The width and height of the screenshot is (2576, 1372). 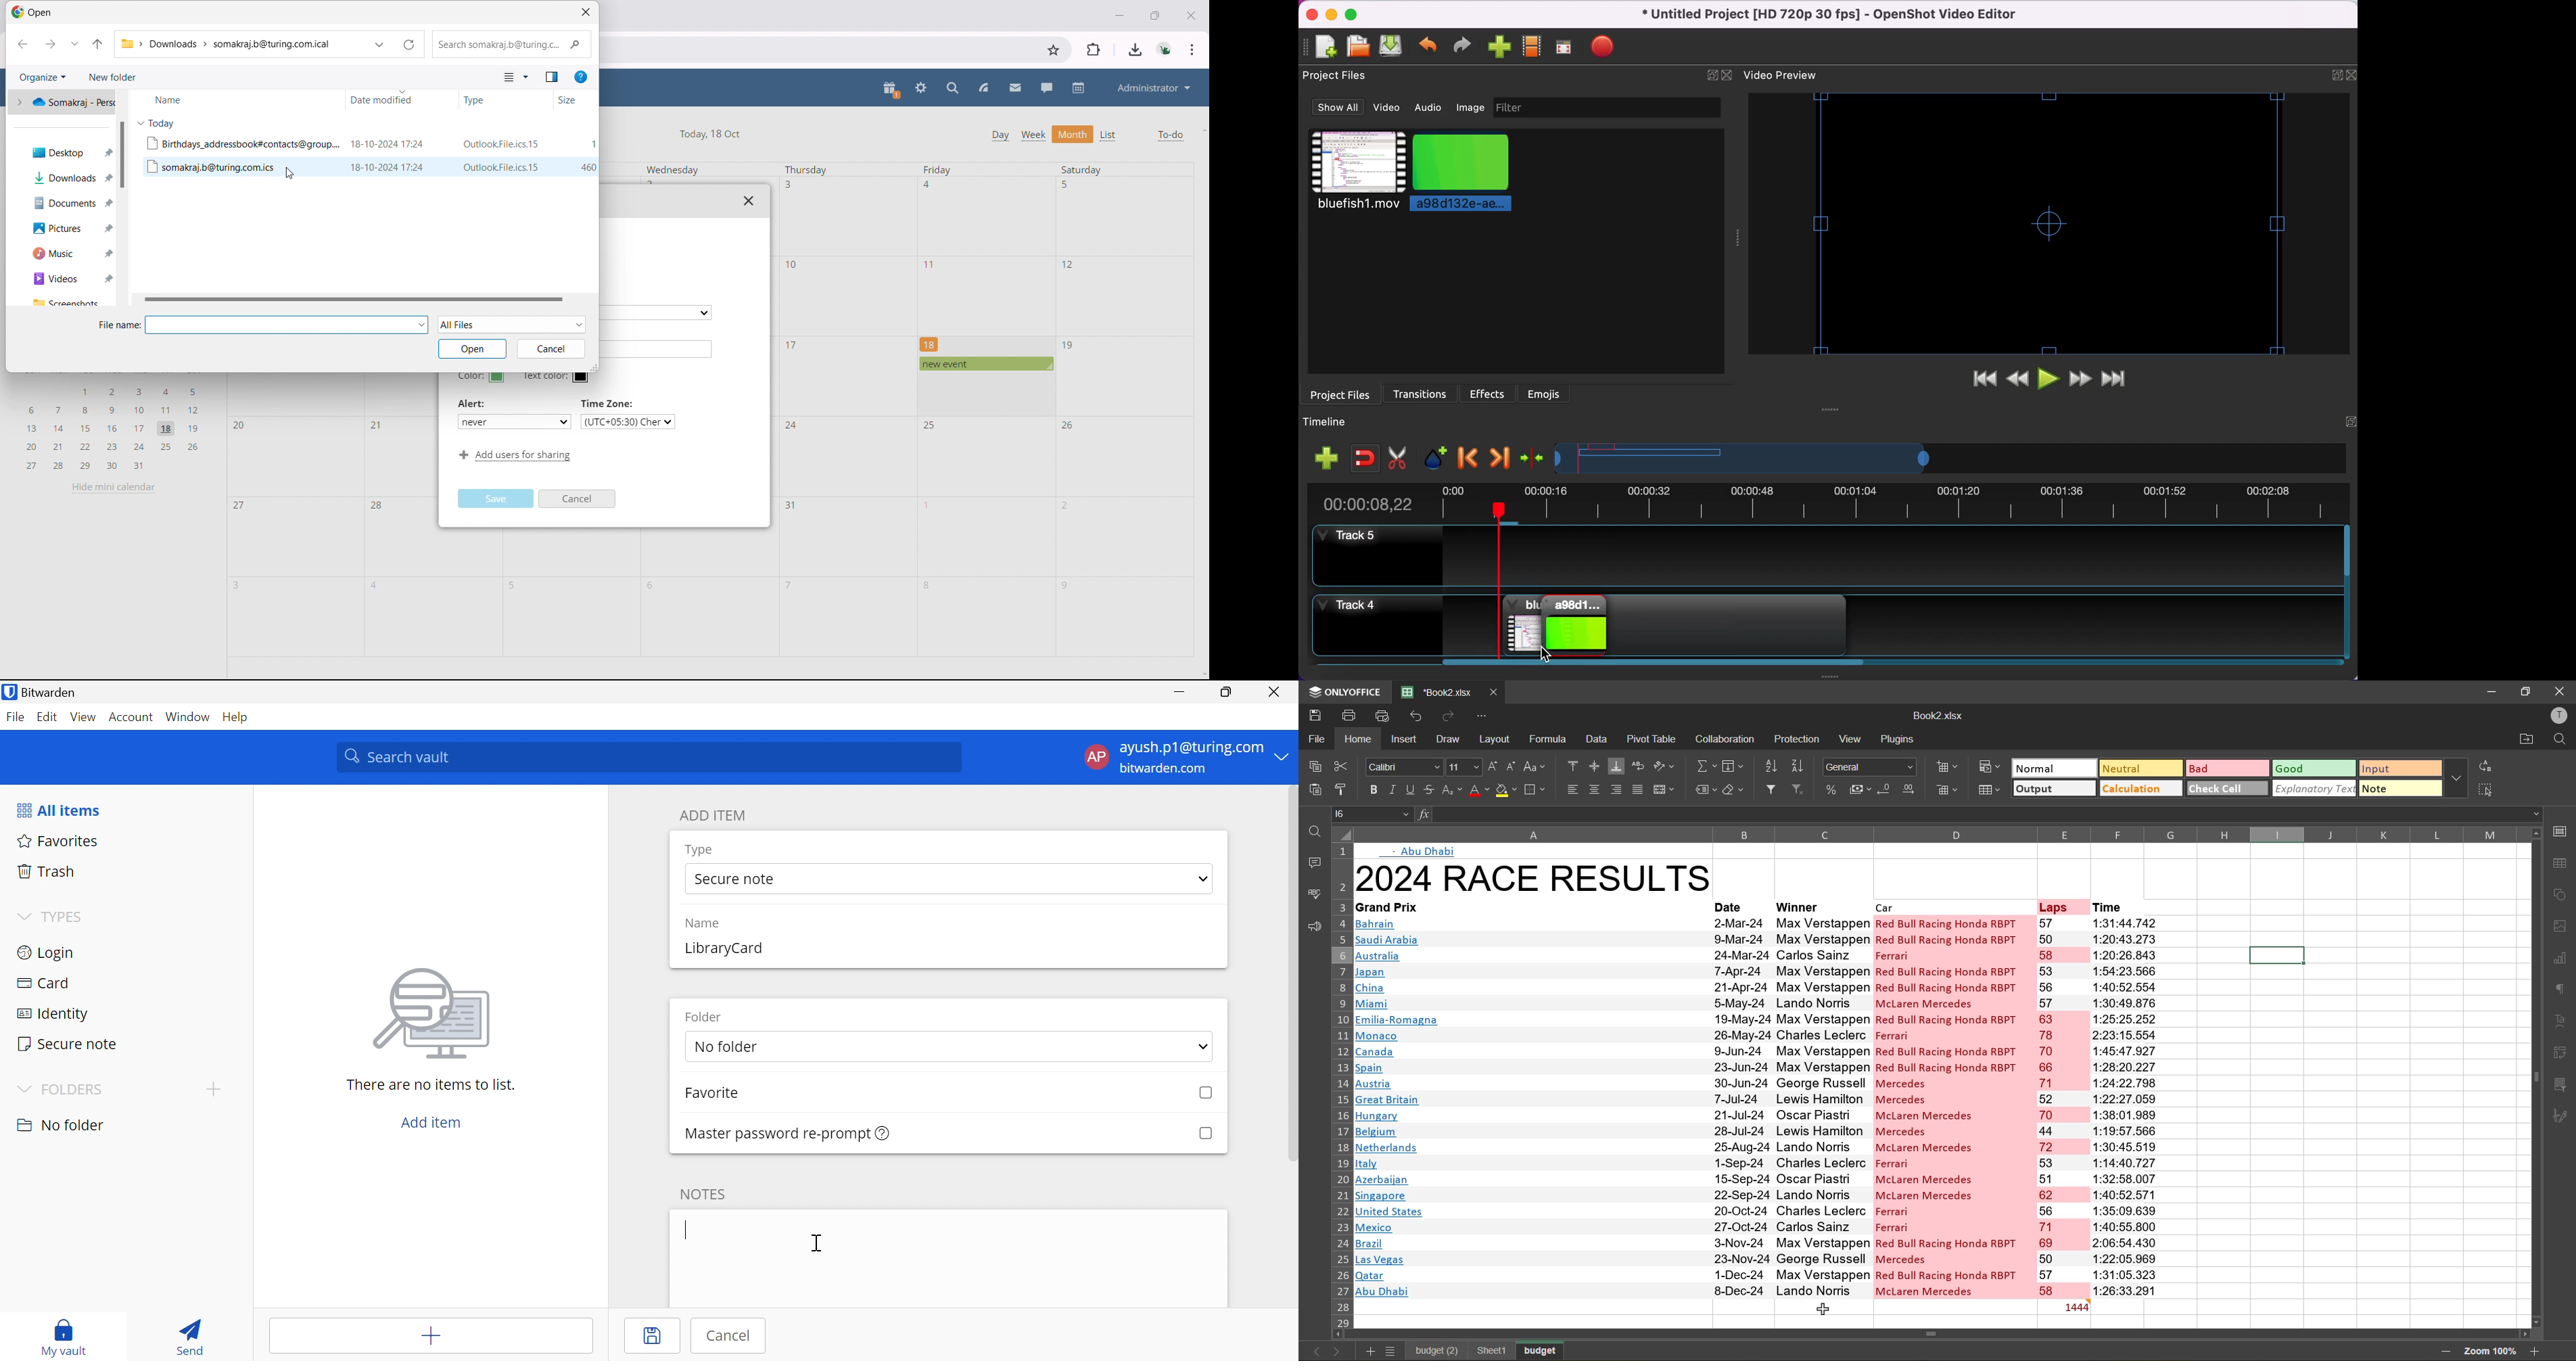 I want to click on previous, so click(x=1312, y=1351).